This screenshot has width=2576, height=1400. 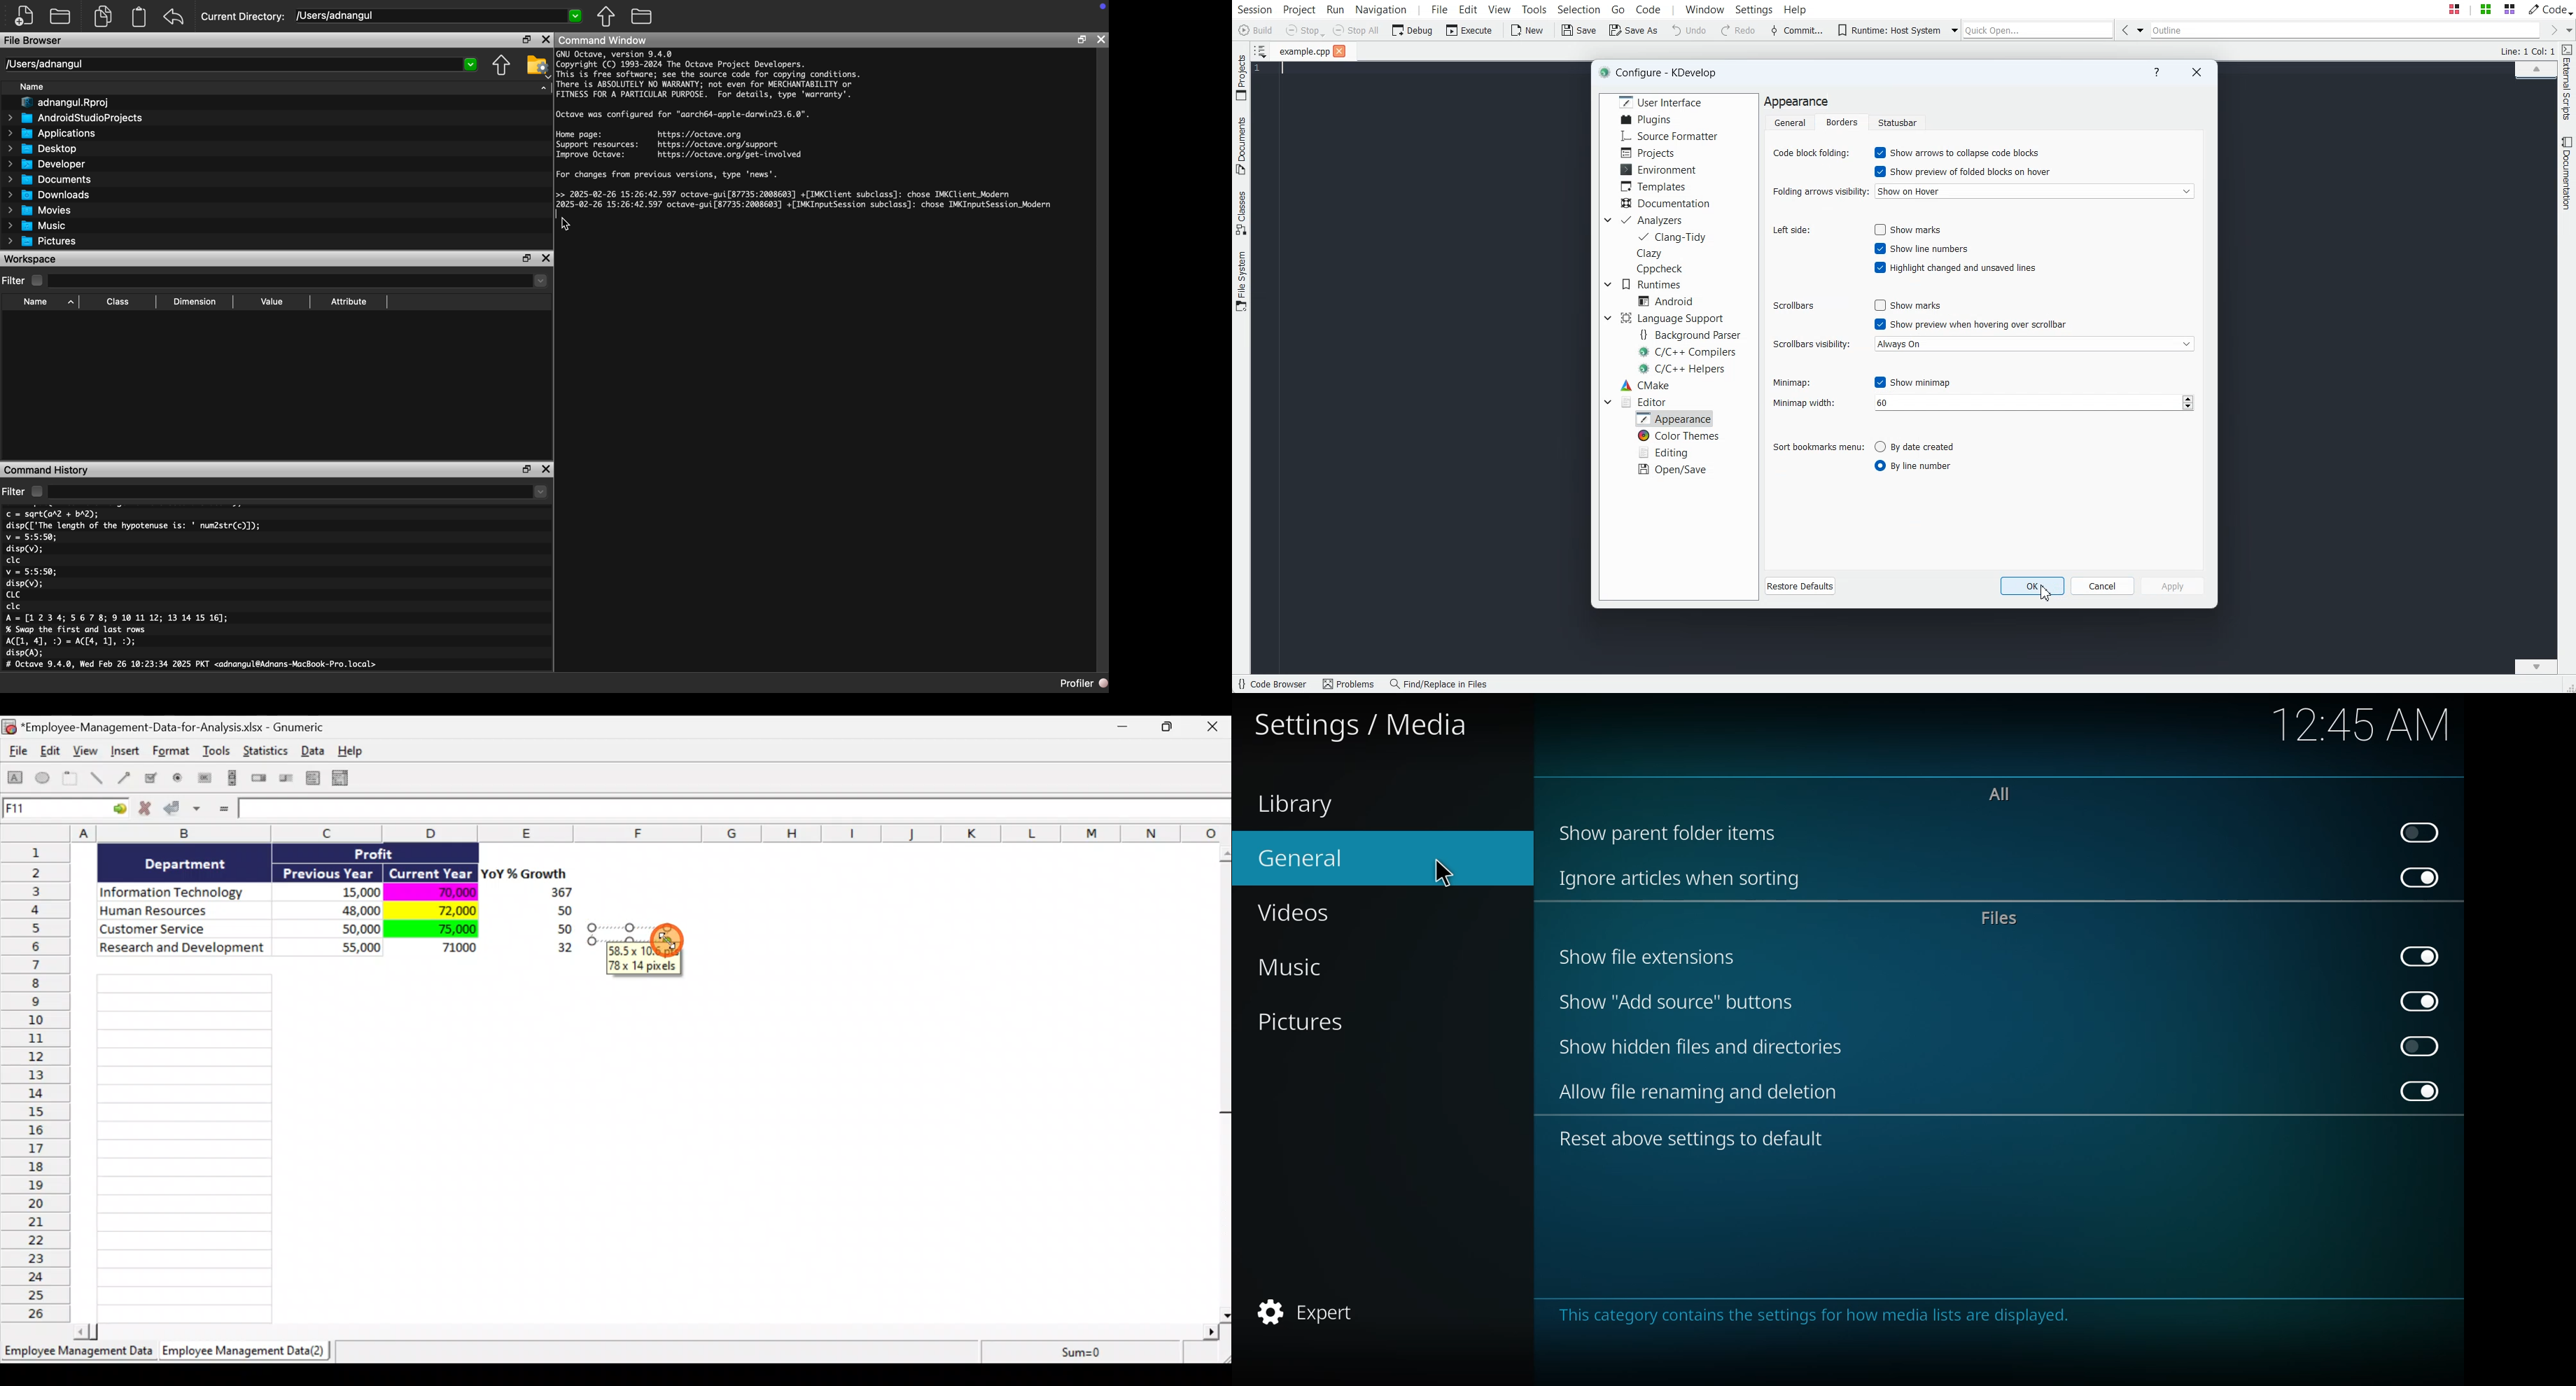 I want to click on resize handle, so click(x=637, y=934).